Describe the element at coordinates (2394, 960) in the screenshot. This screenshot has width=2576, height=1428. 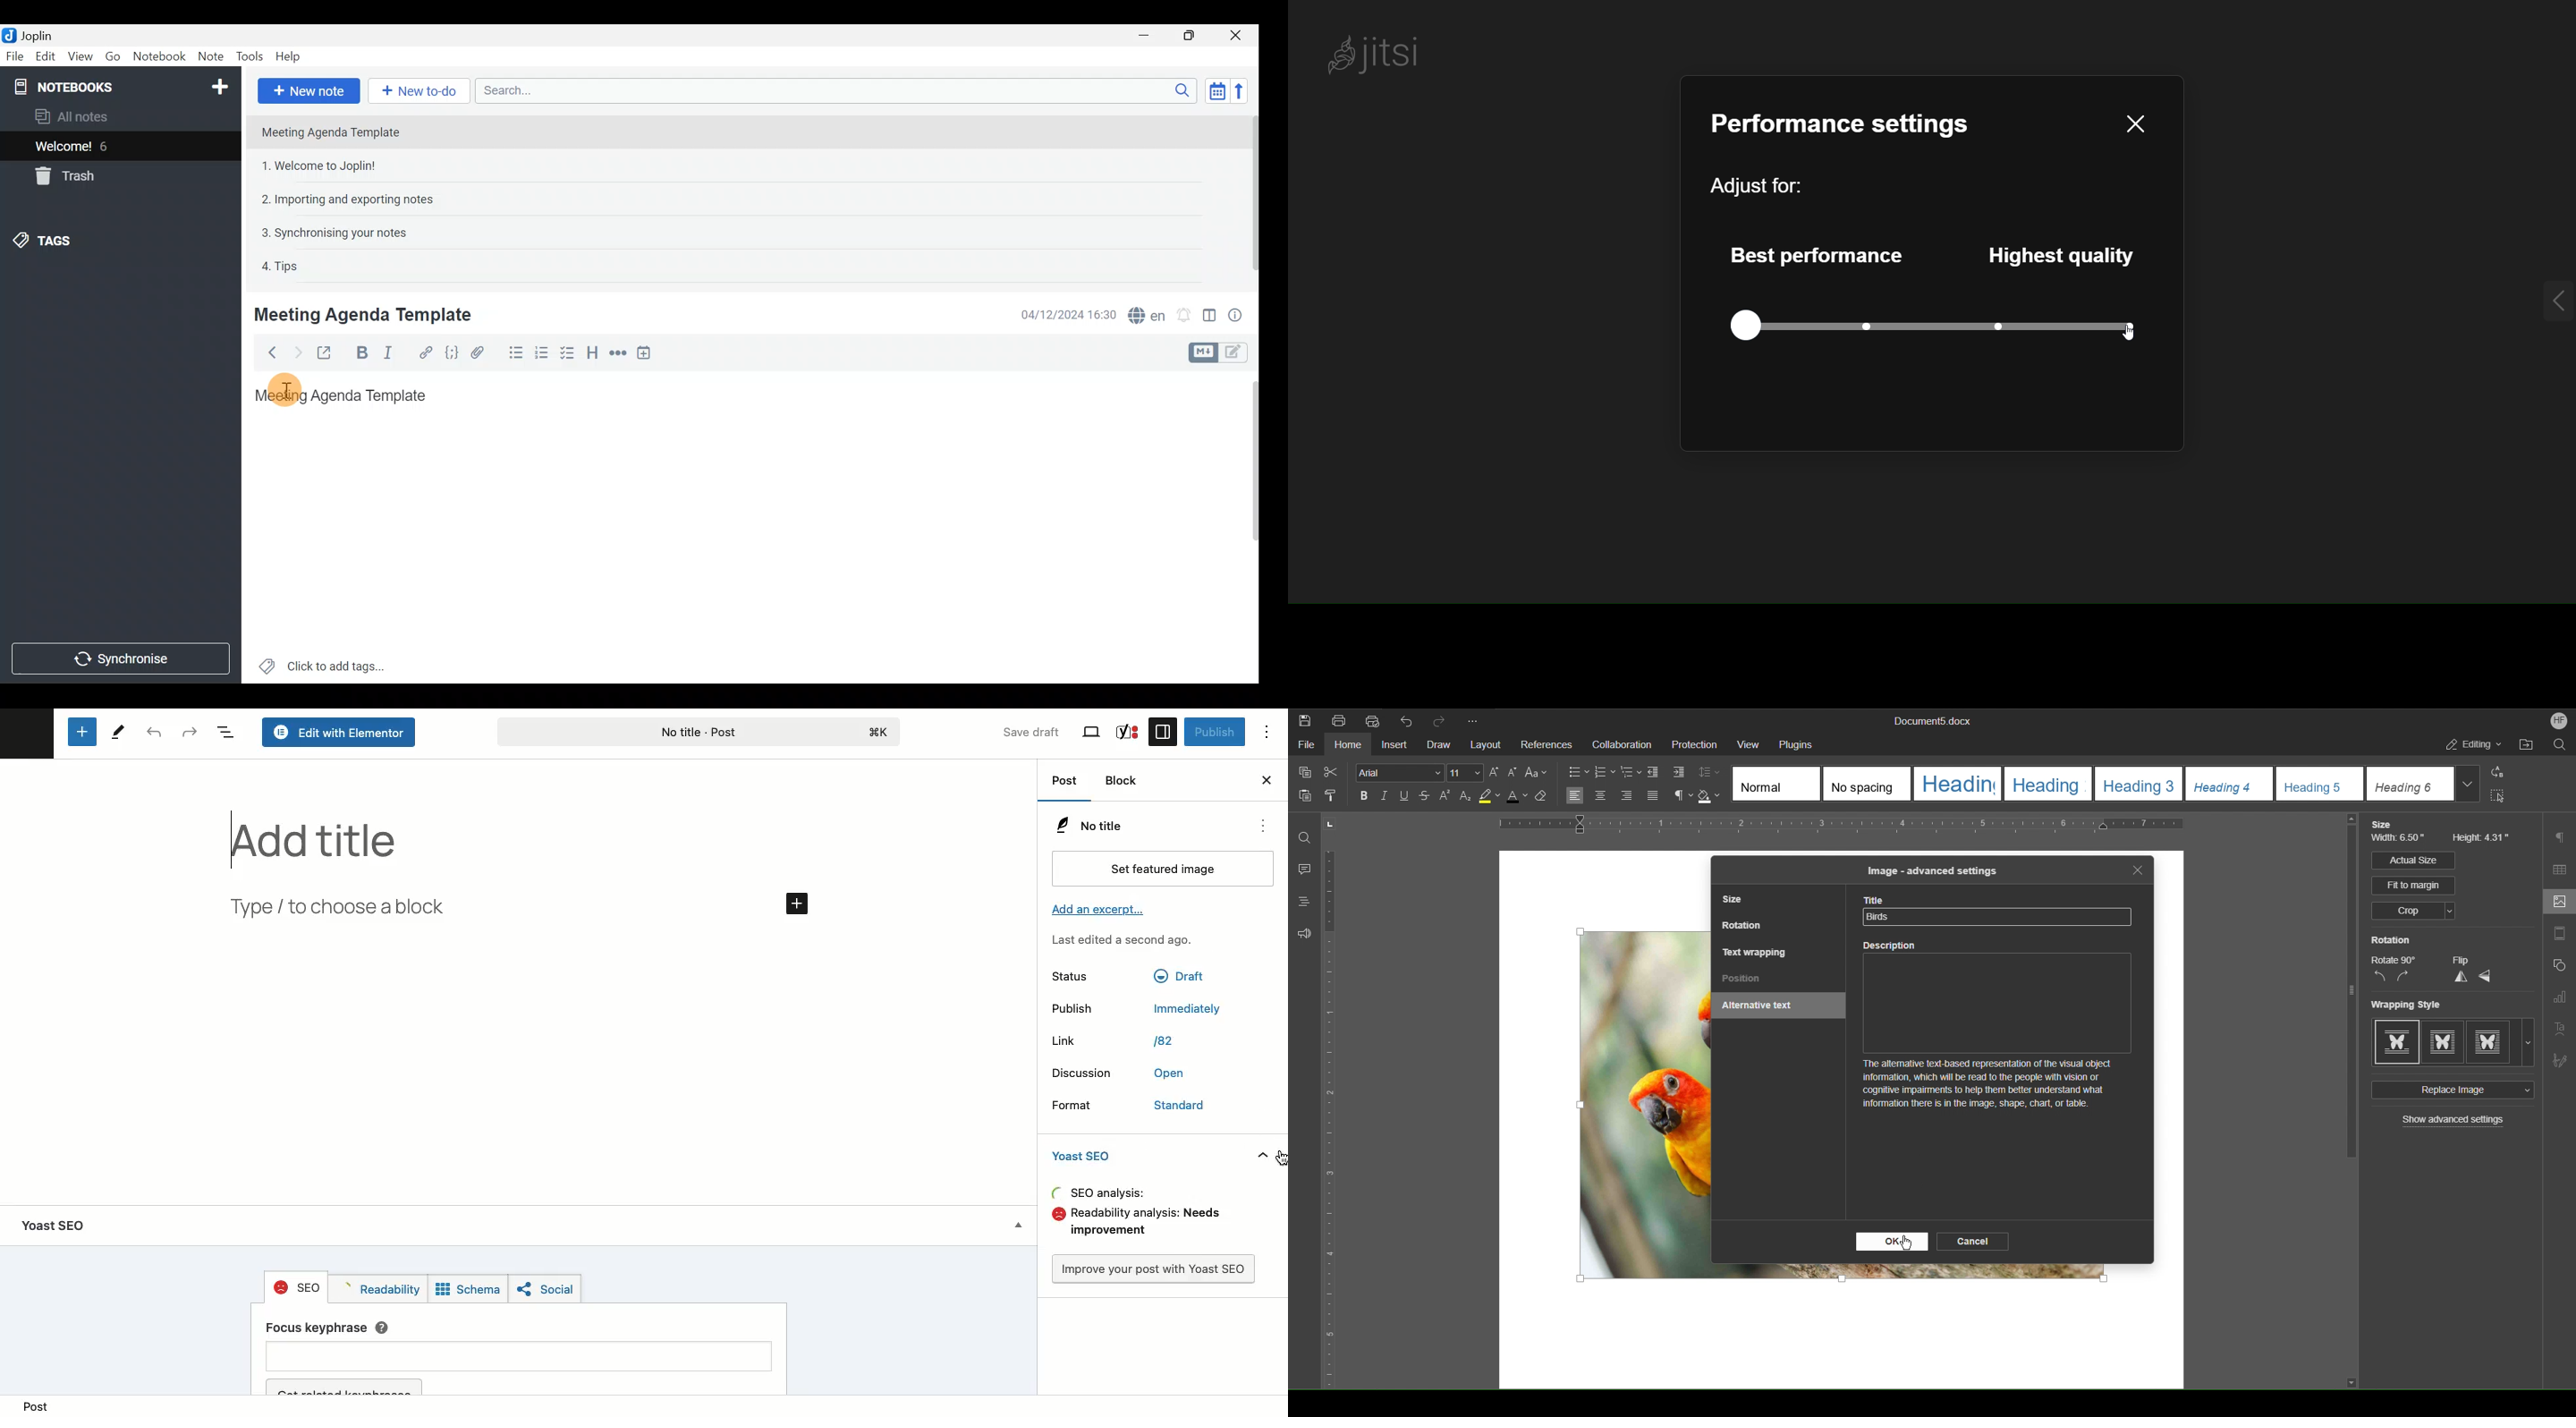
I see `Rotate 90` at that location.